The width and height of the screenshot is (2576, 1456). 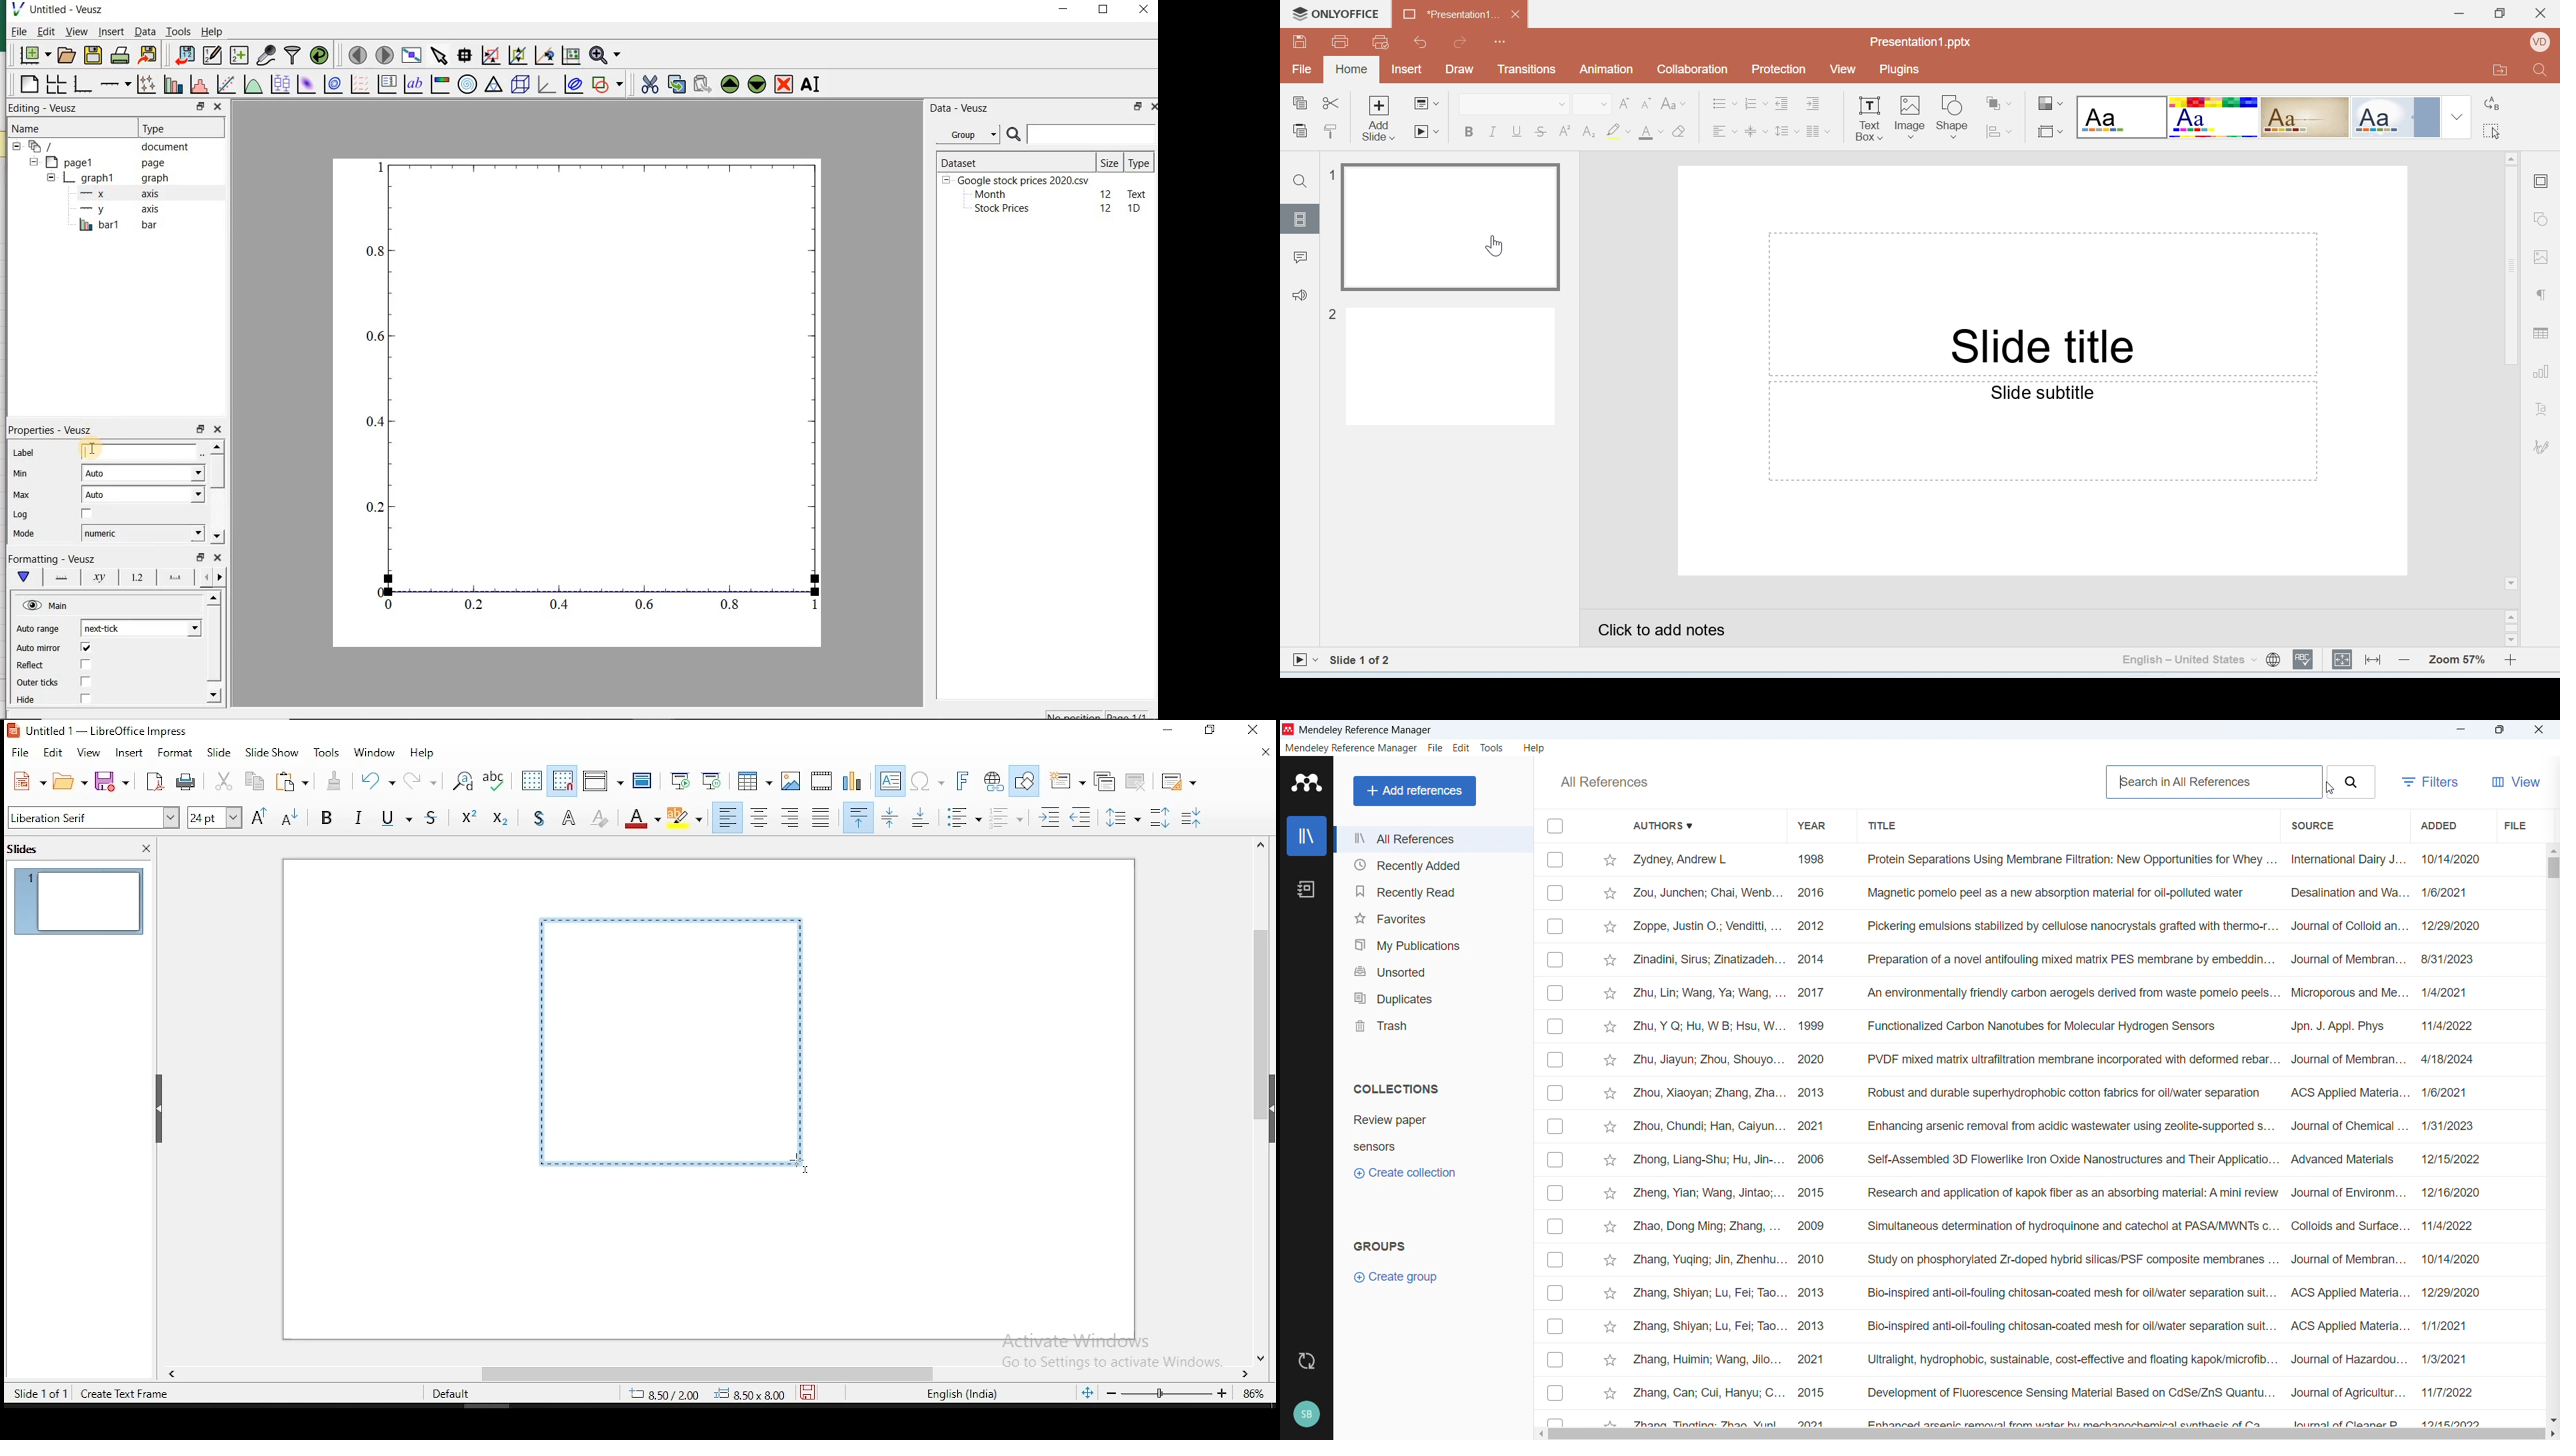 I want to click on Profile Name, so click(x=2537, y=44).